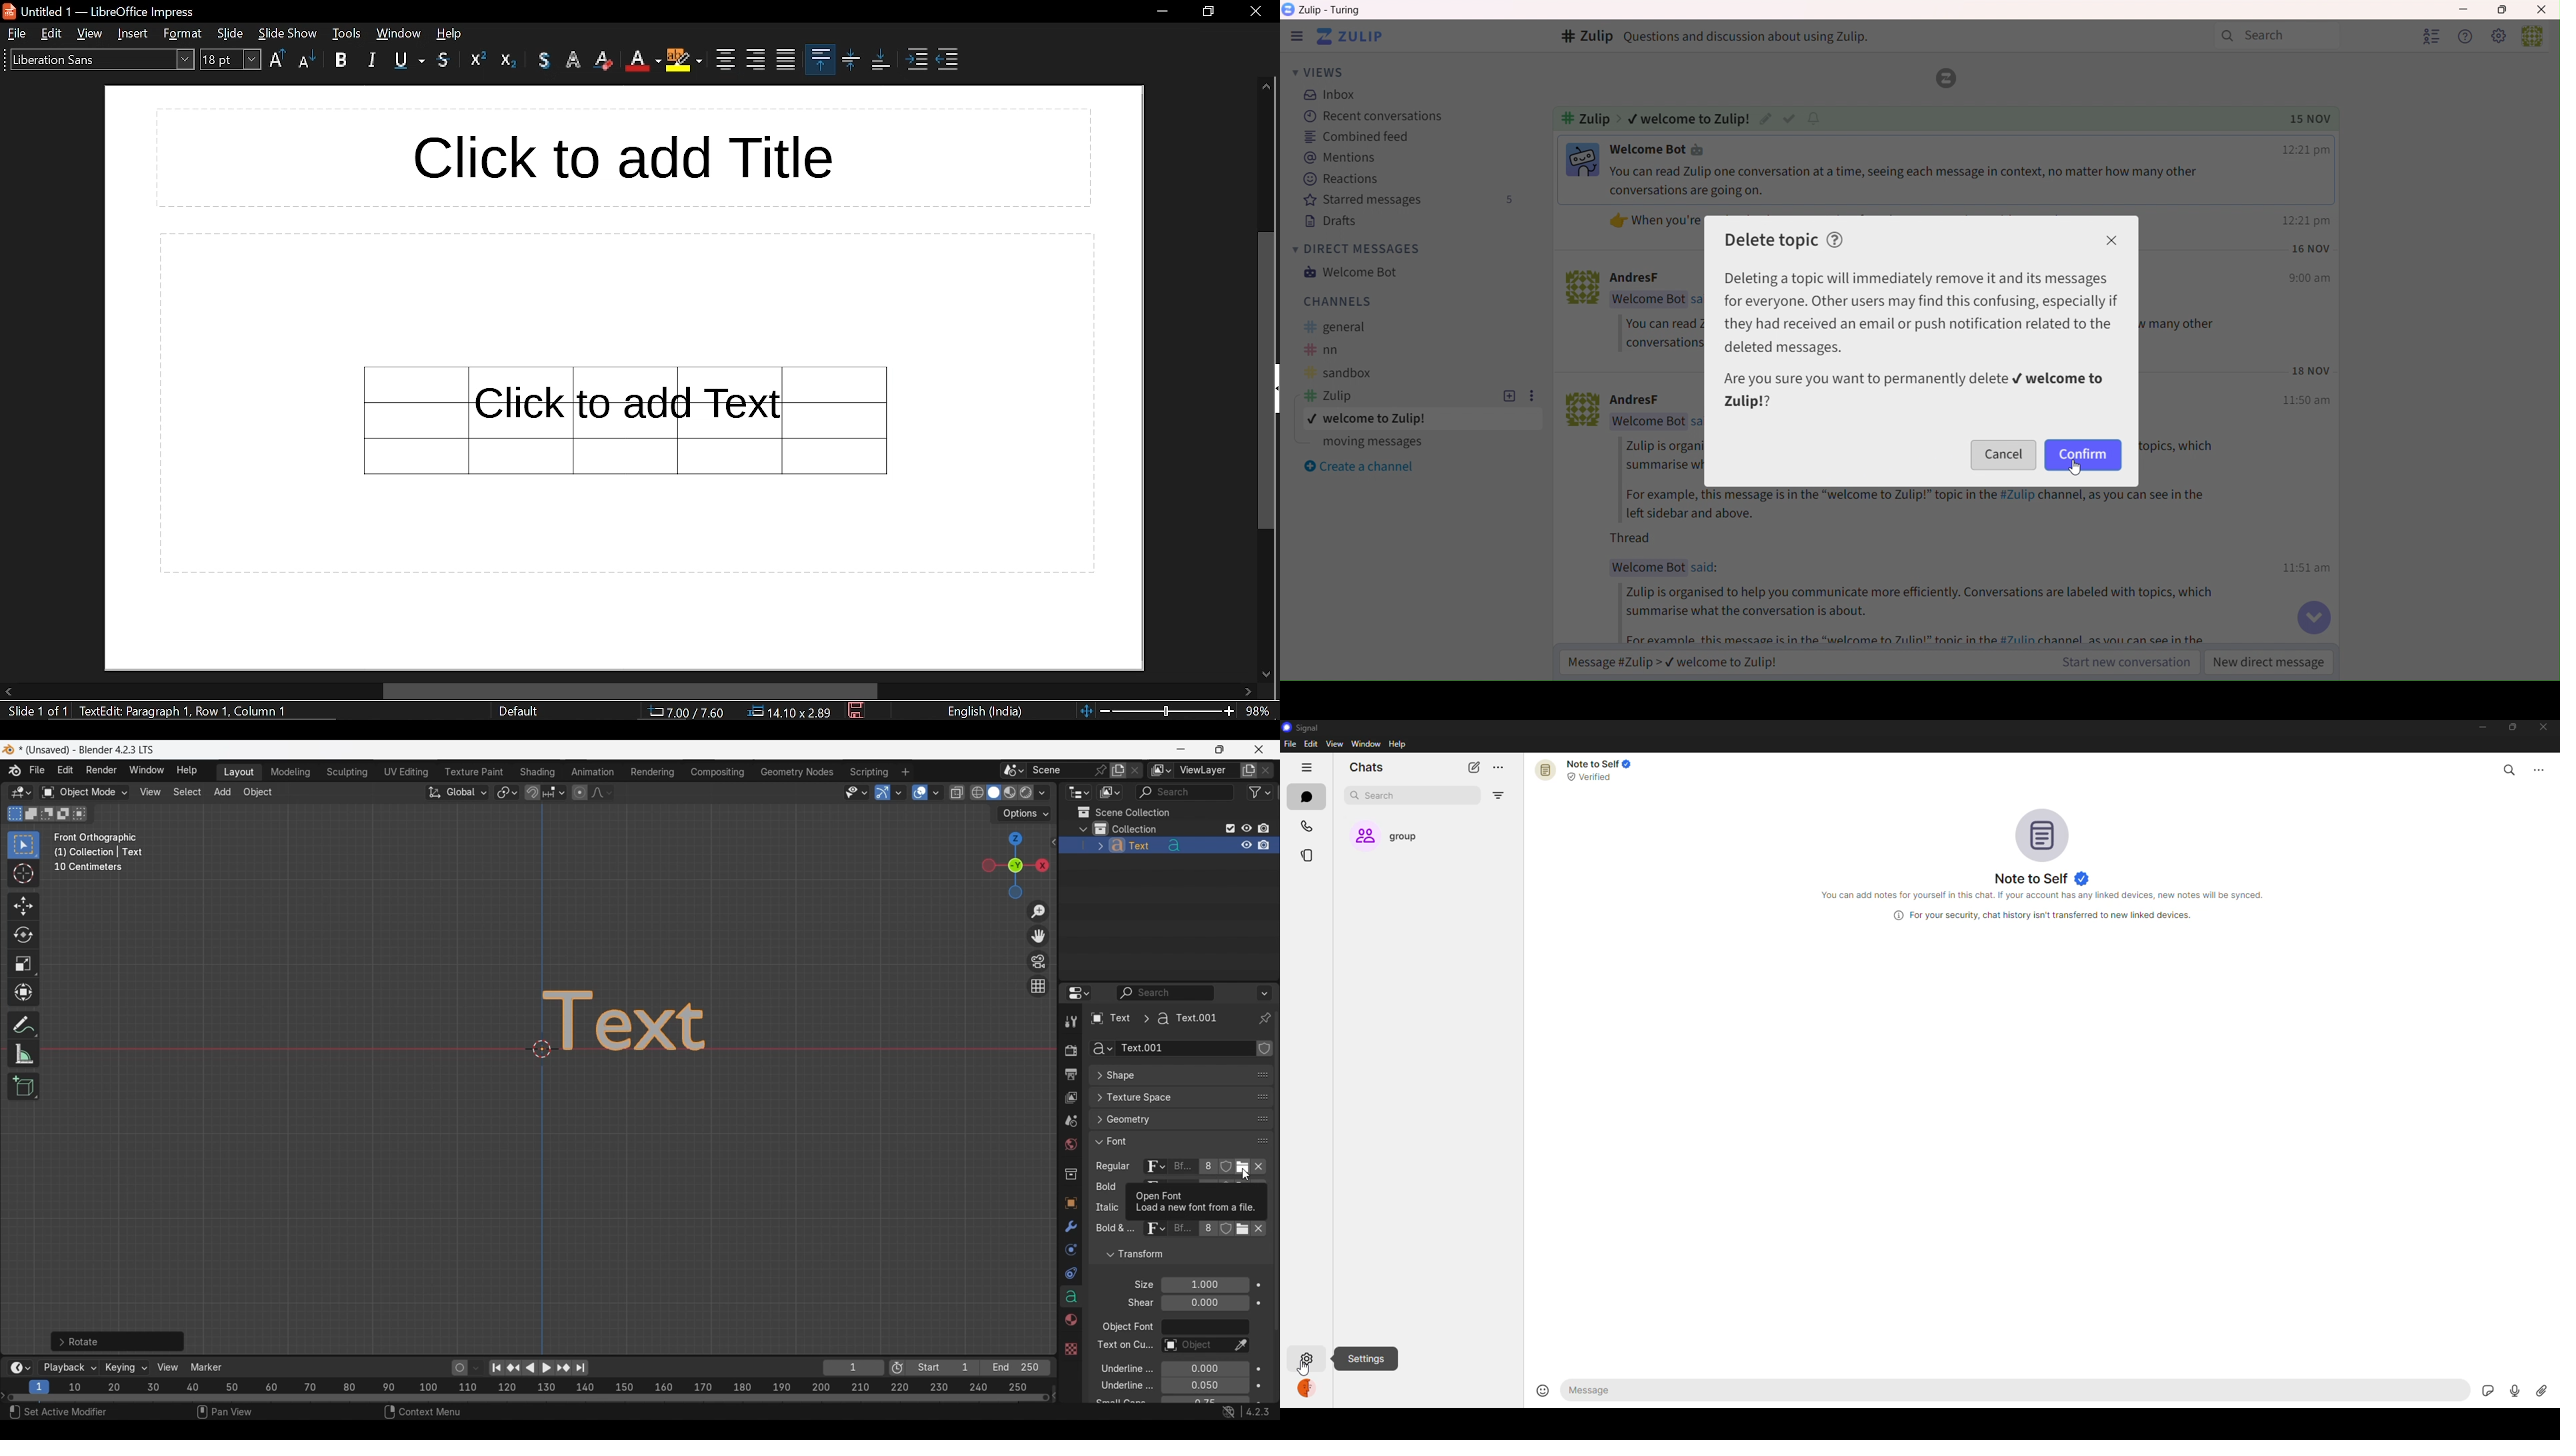 The height and width of the screenshot is (1456, 2576). I want to click on Text, so click(1914, 390).